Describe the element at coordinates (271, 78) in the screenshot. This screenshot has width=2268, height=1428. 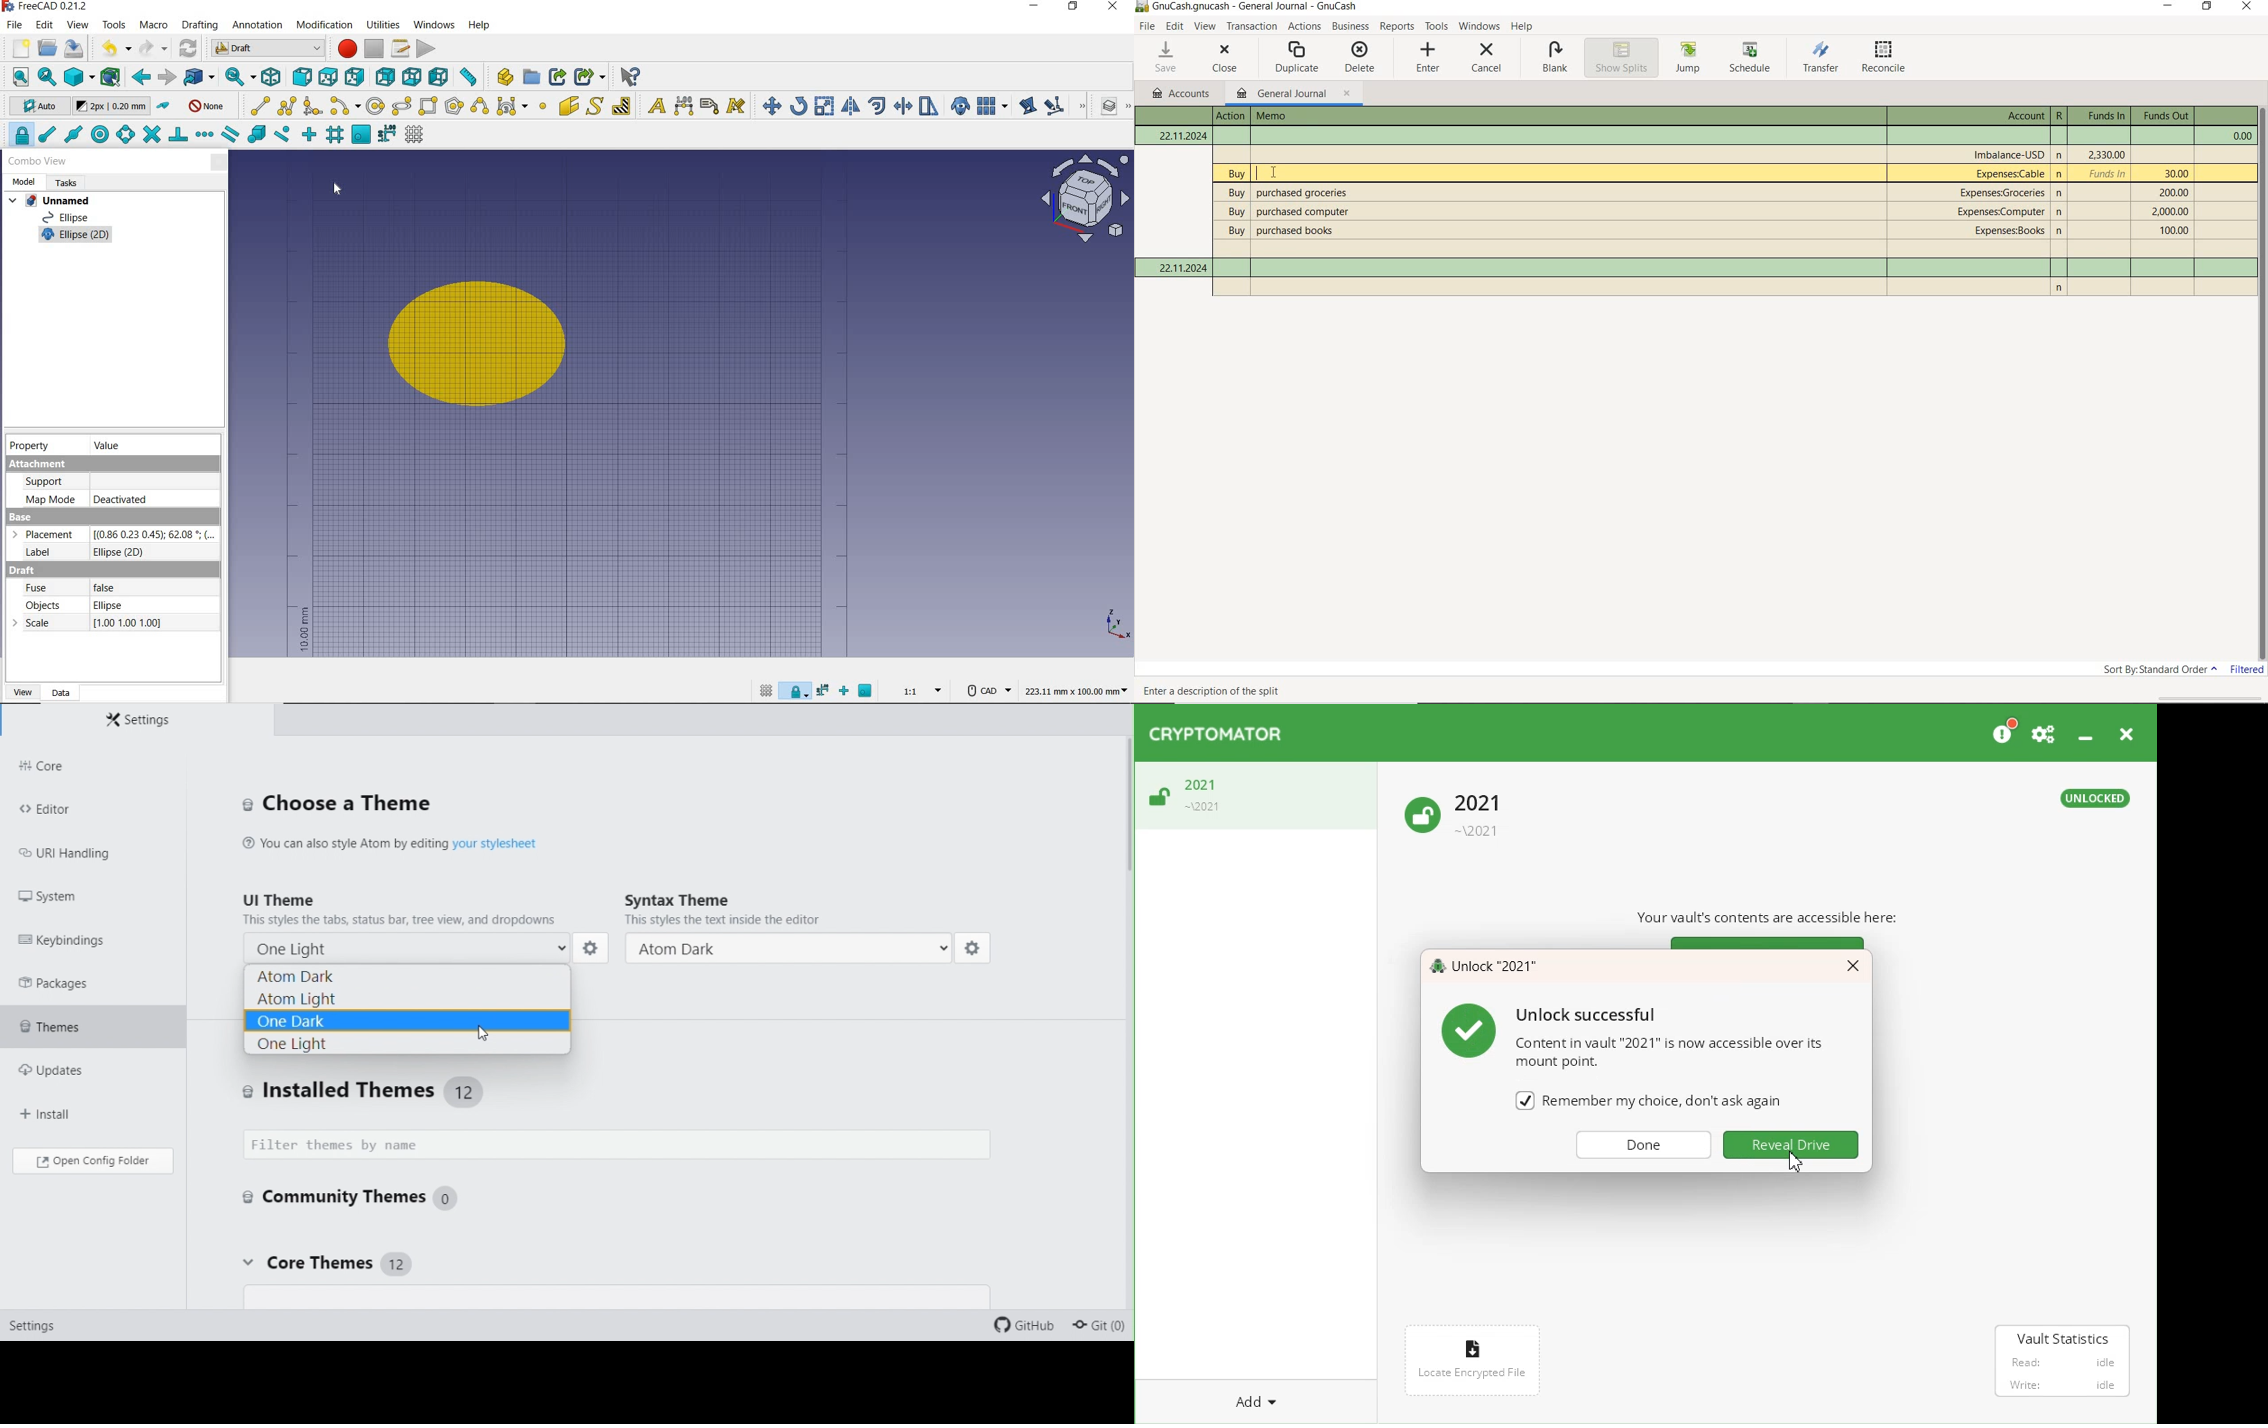
I see `isometric` at that location.